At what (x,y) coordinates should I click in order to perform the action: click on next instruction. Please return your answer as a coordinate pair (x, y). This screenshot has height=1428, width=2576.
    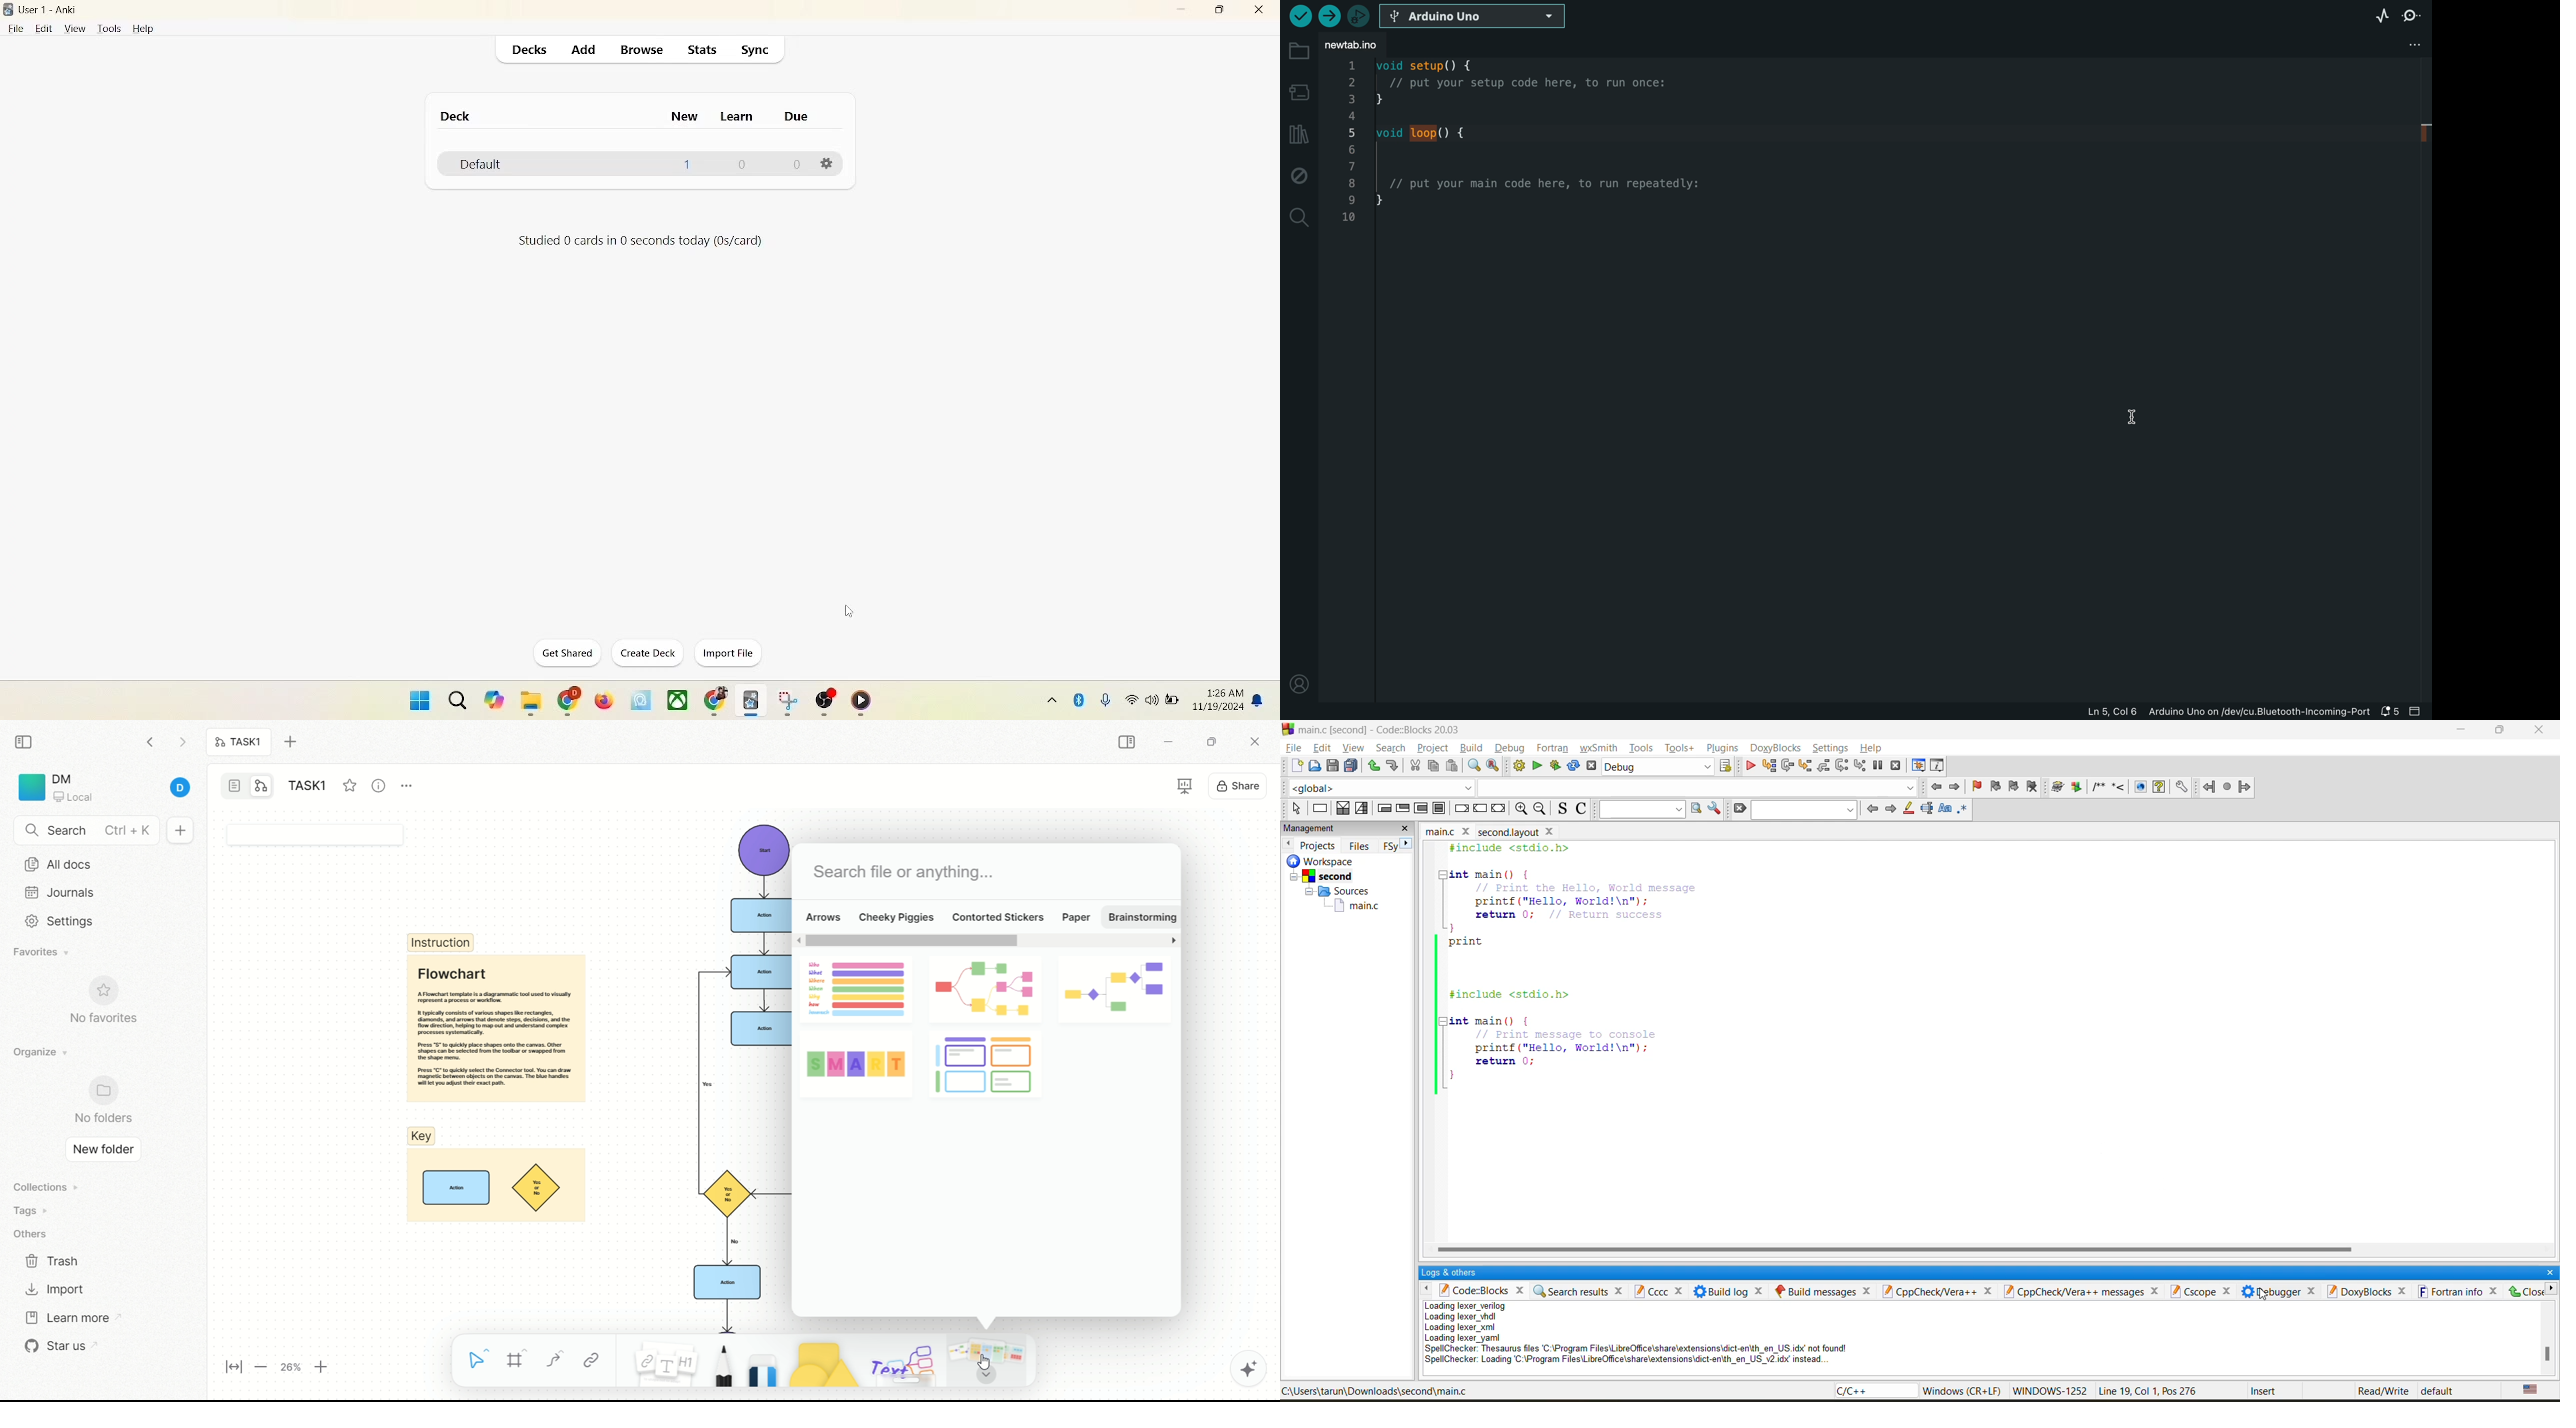
    Looking at the image, I should click on (1840, 765).